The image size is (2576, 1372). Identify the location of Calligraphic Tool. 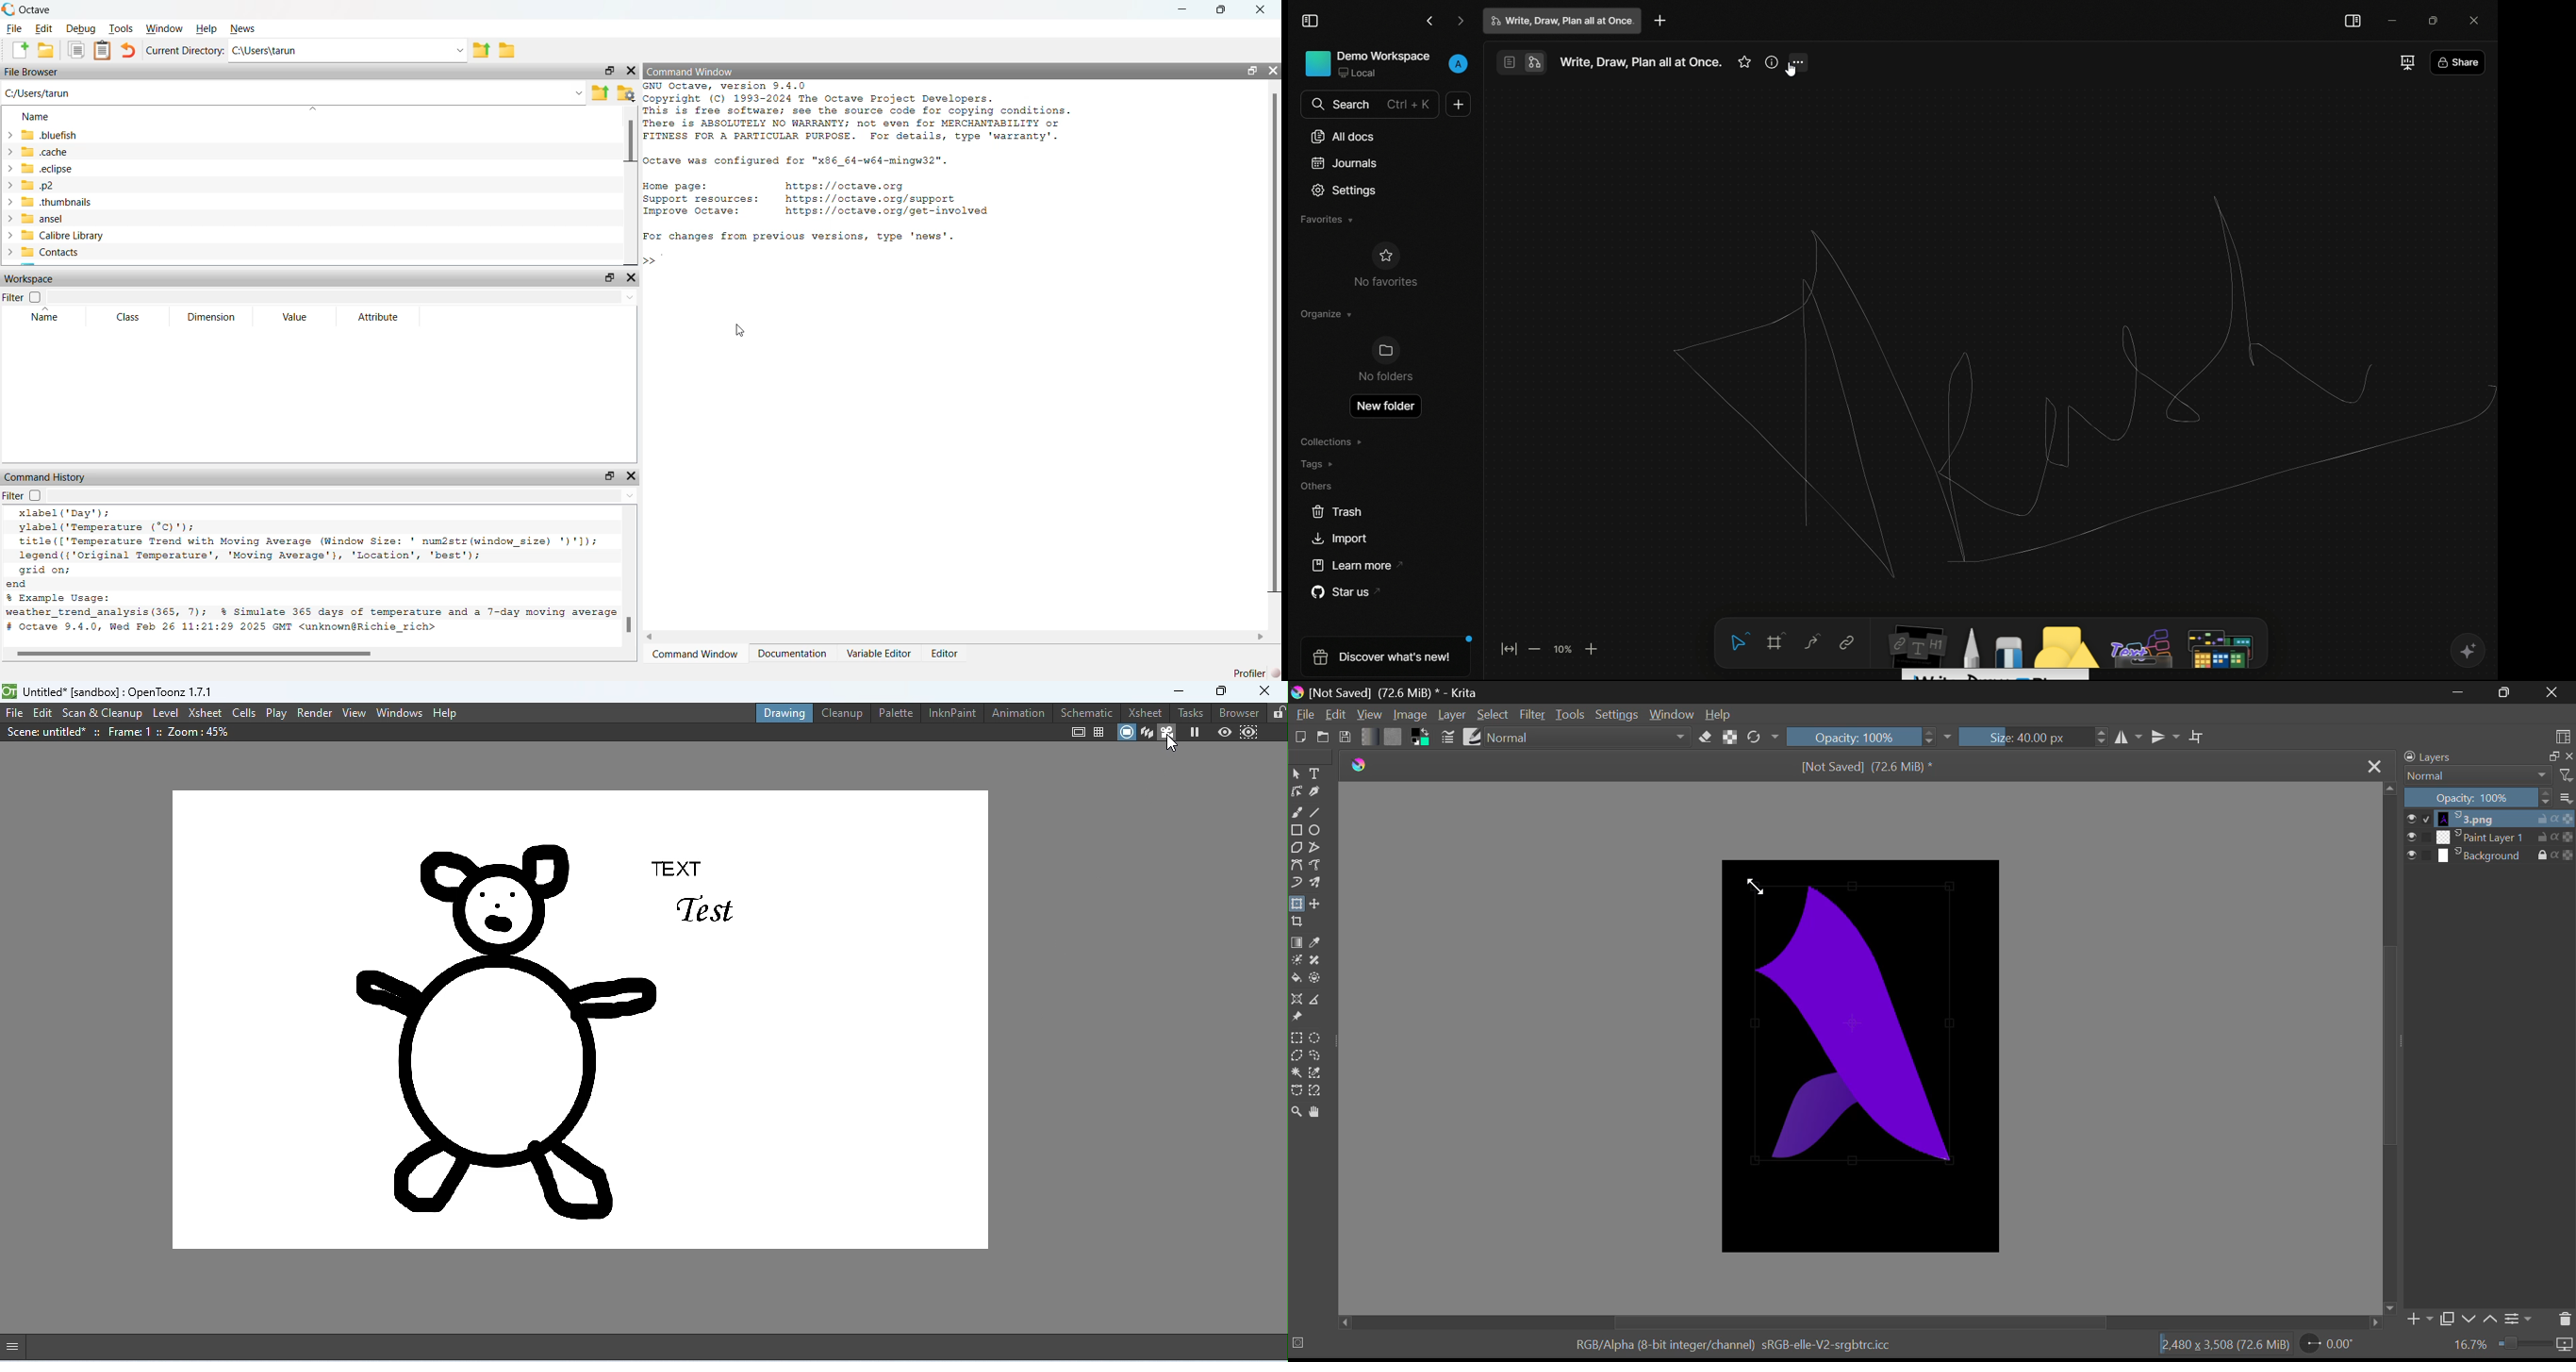
(1318, 795).